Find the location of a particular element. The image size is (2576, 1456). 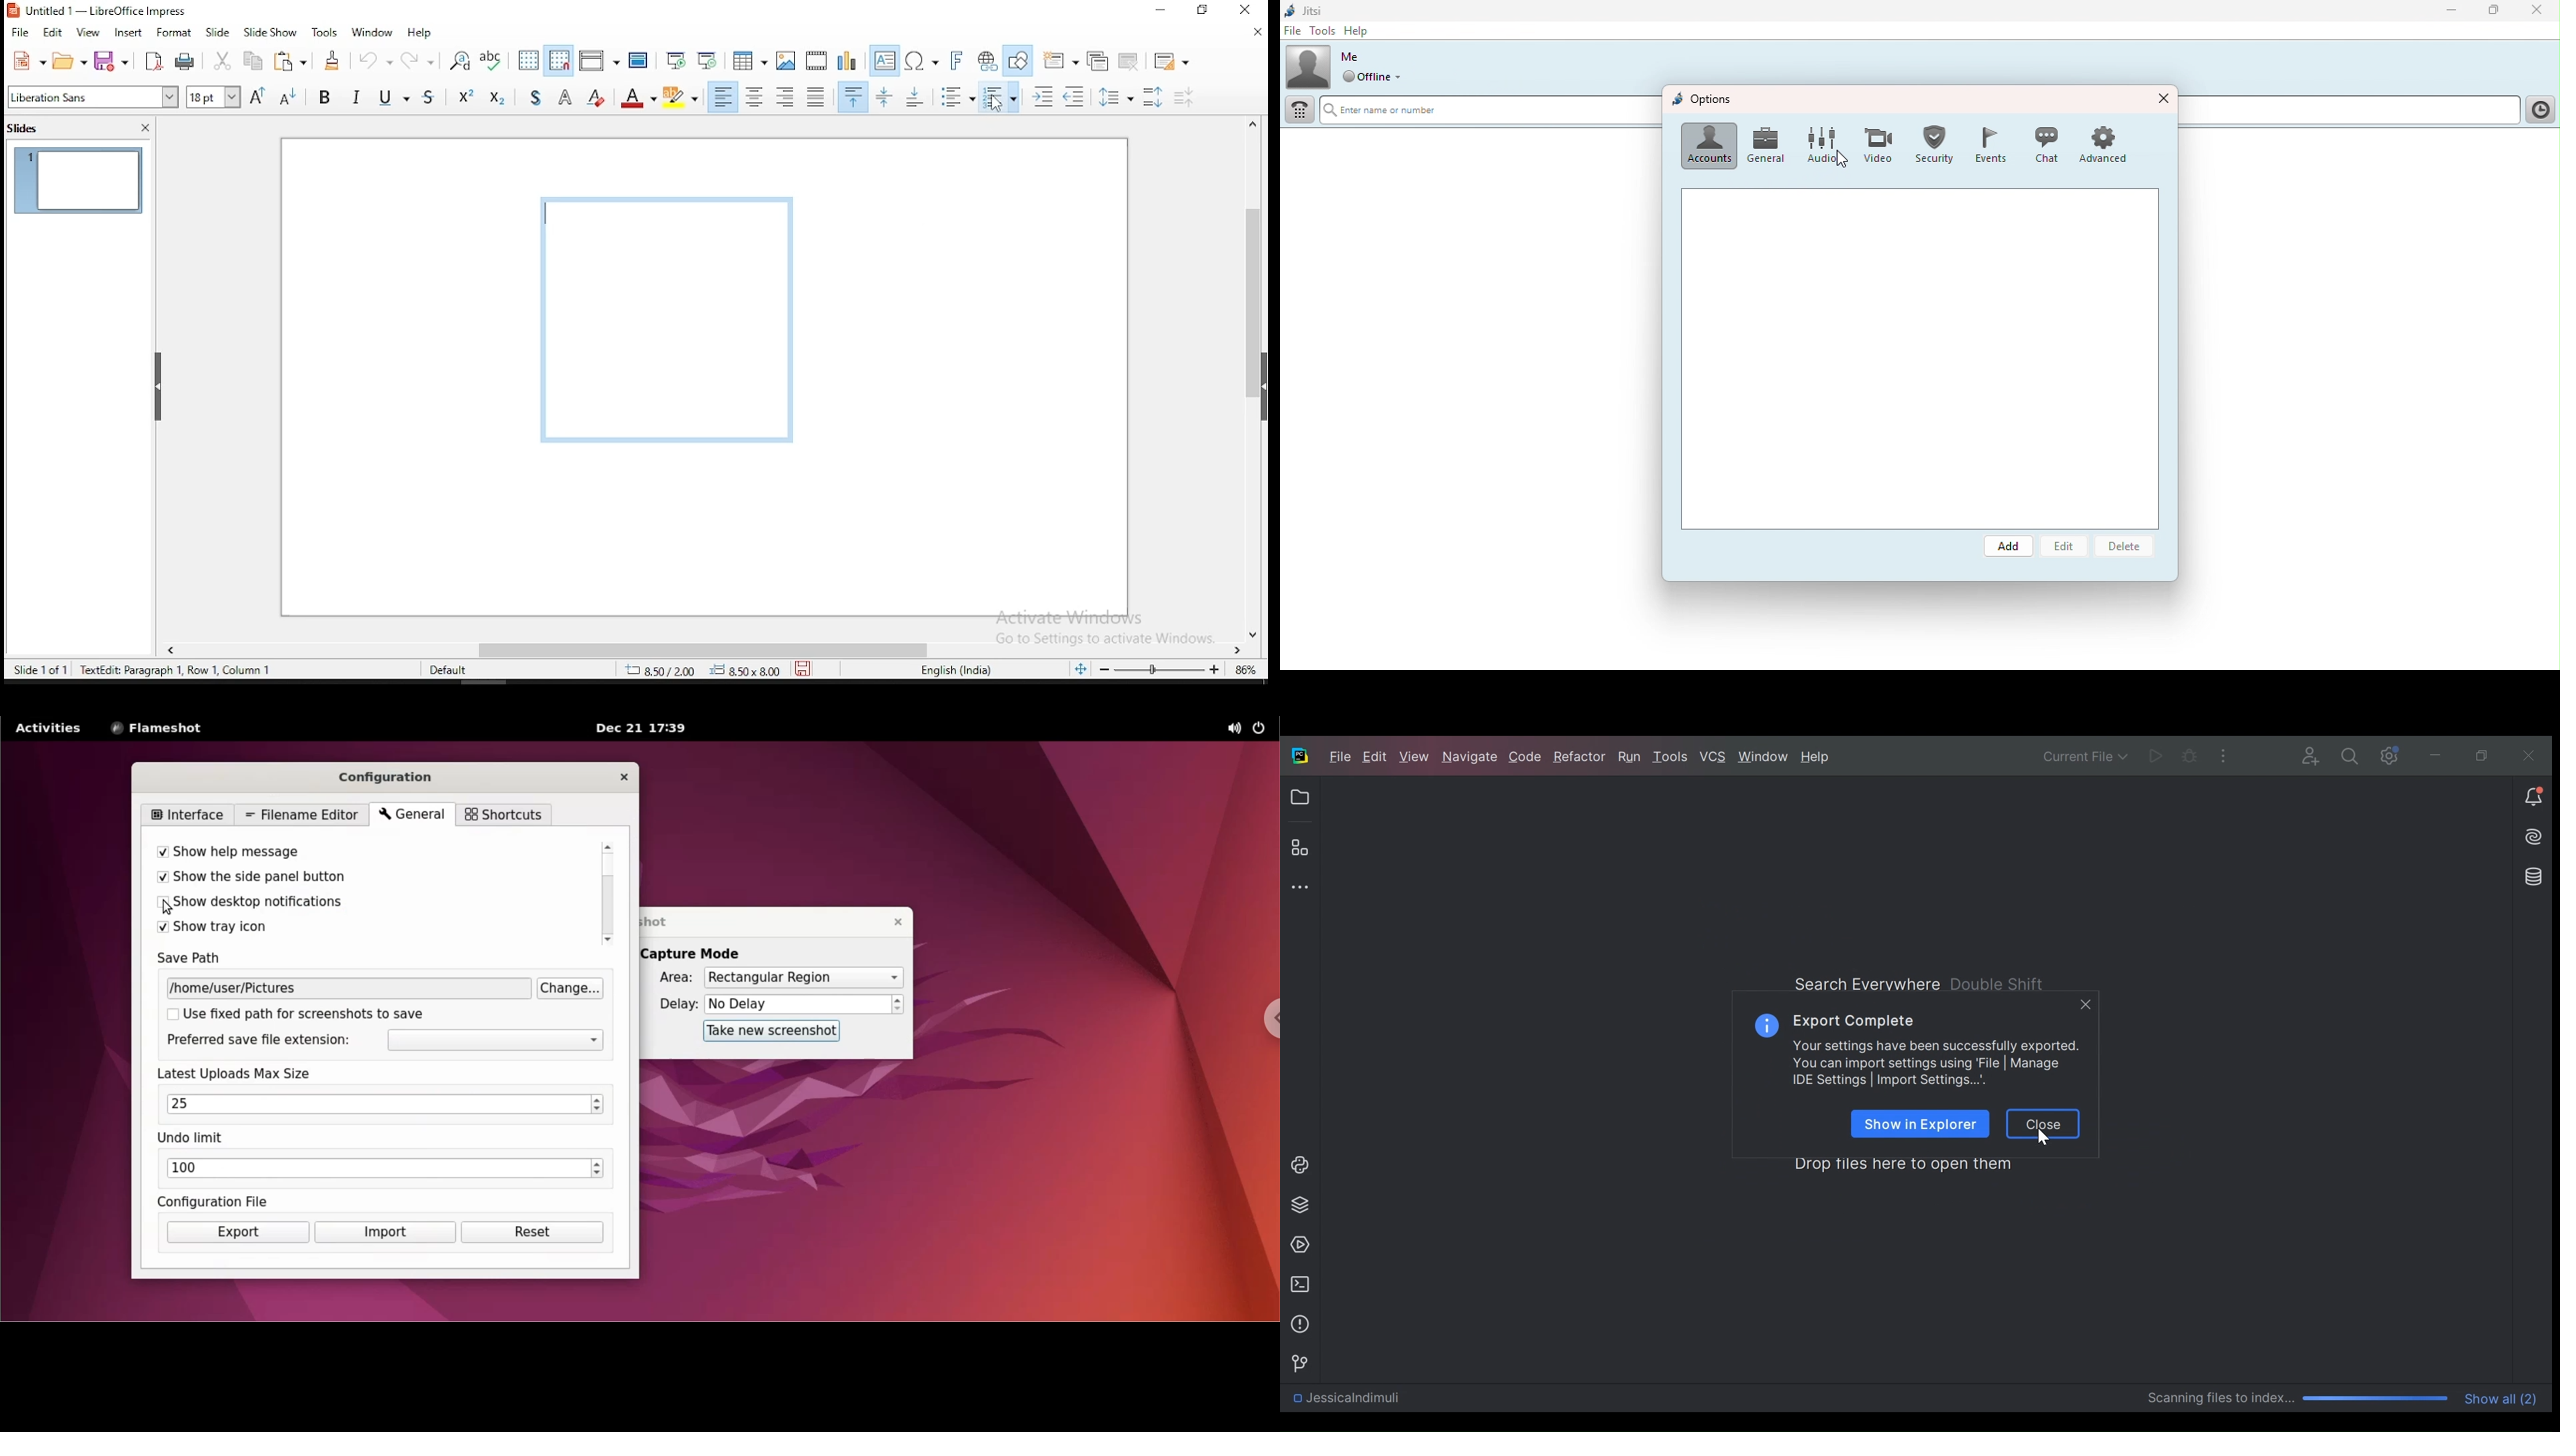

Minimize is located at coordinates (2446, 9).